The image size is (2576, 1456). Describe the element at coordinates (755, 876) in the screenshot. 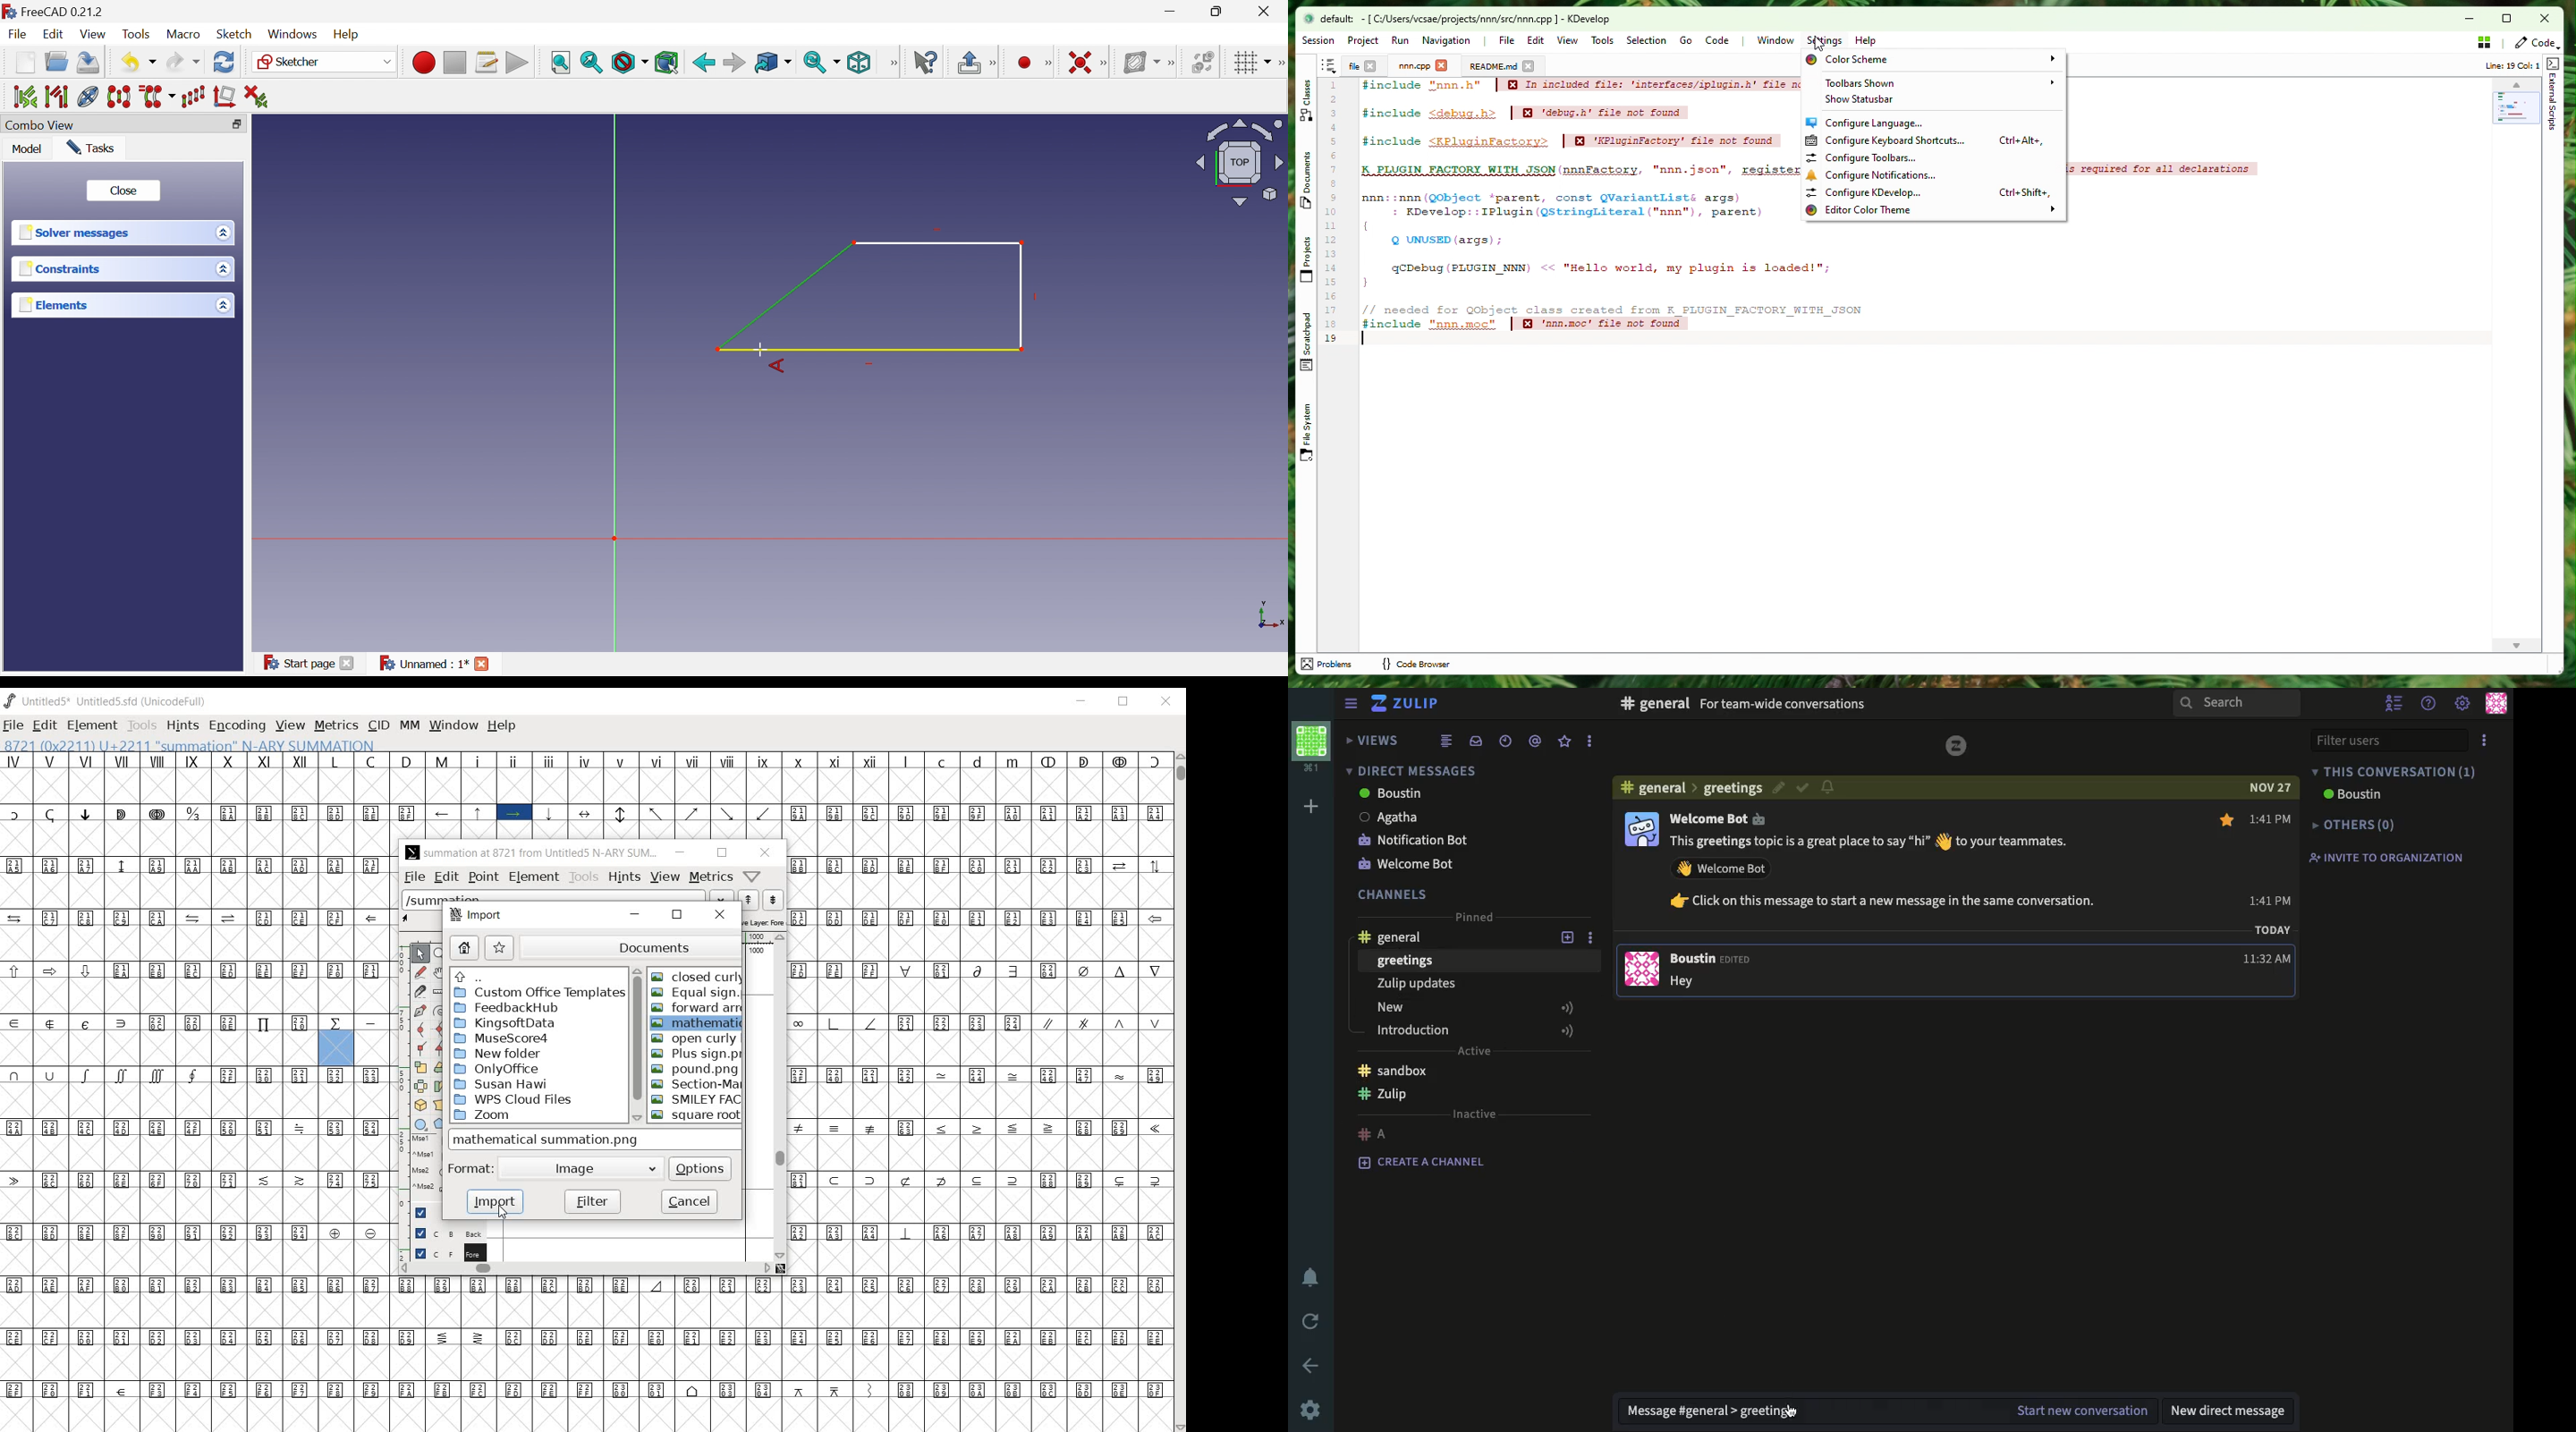

I see `Help/Window` at that location.